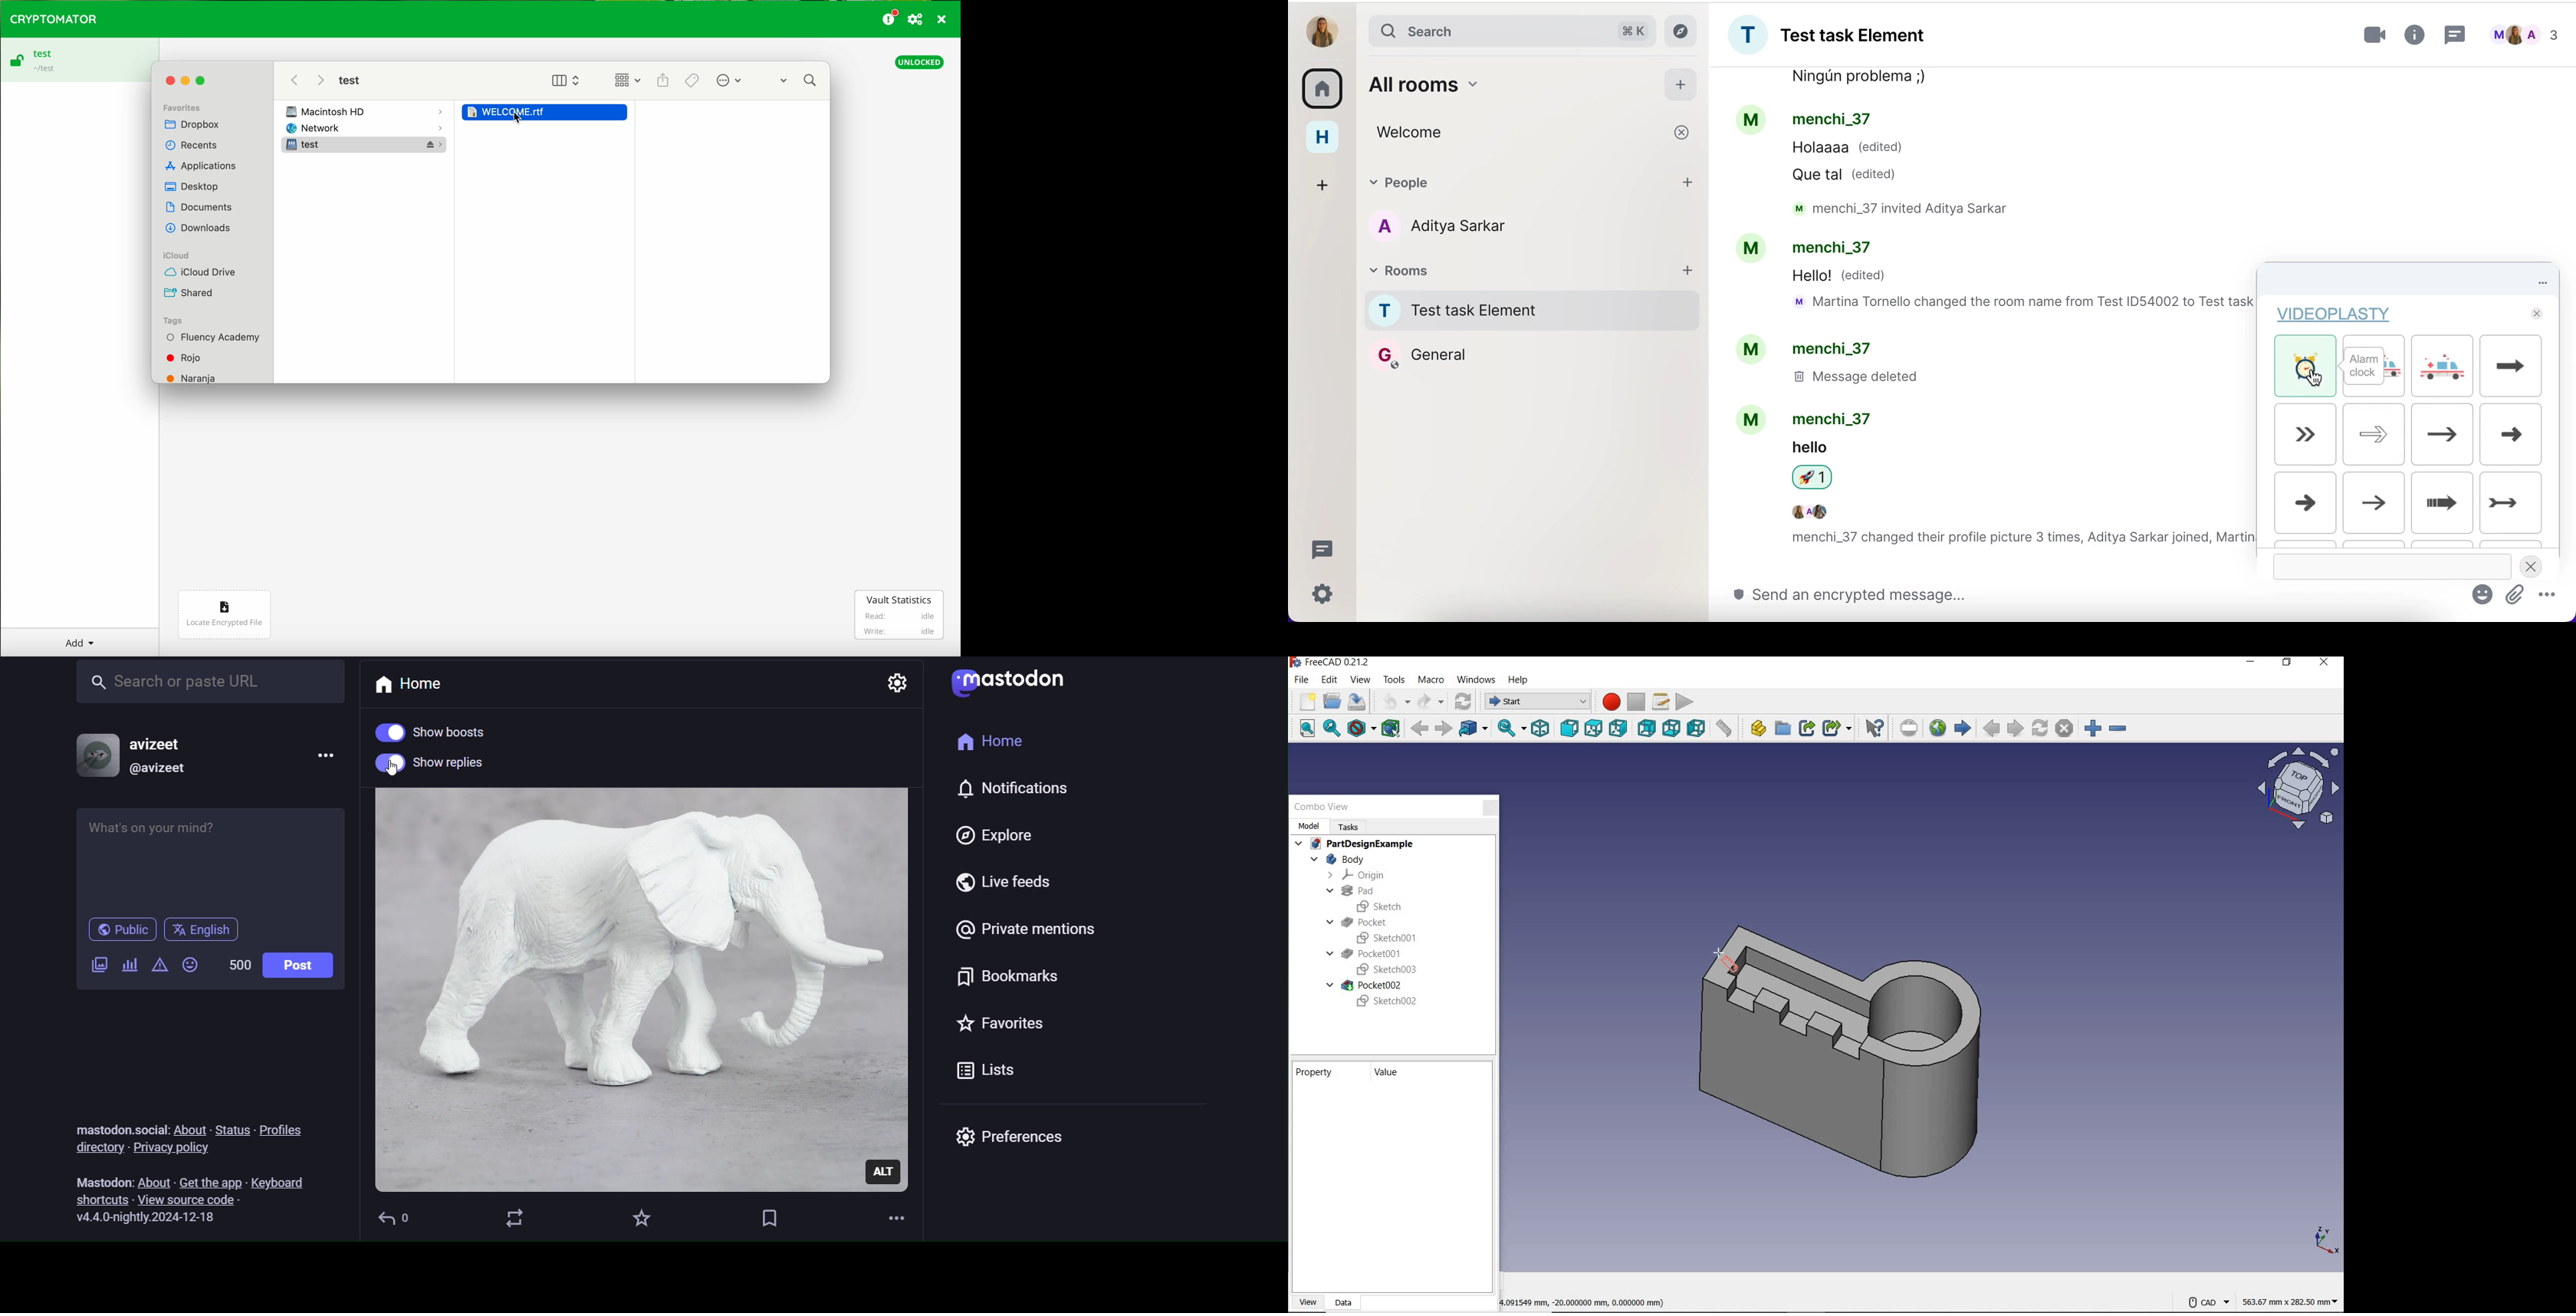 Image resolution: width=2576 pixels, height=1316 pixels. What do you see at coordinates (2307, 435) in the screenshot?
I see `gif5` at bounding box center [2307, 435].